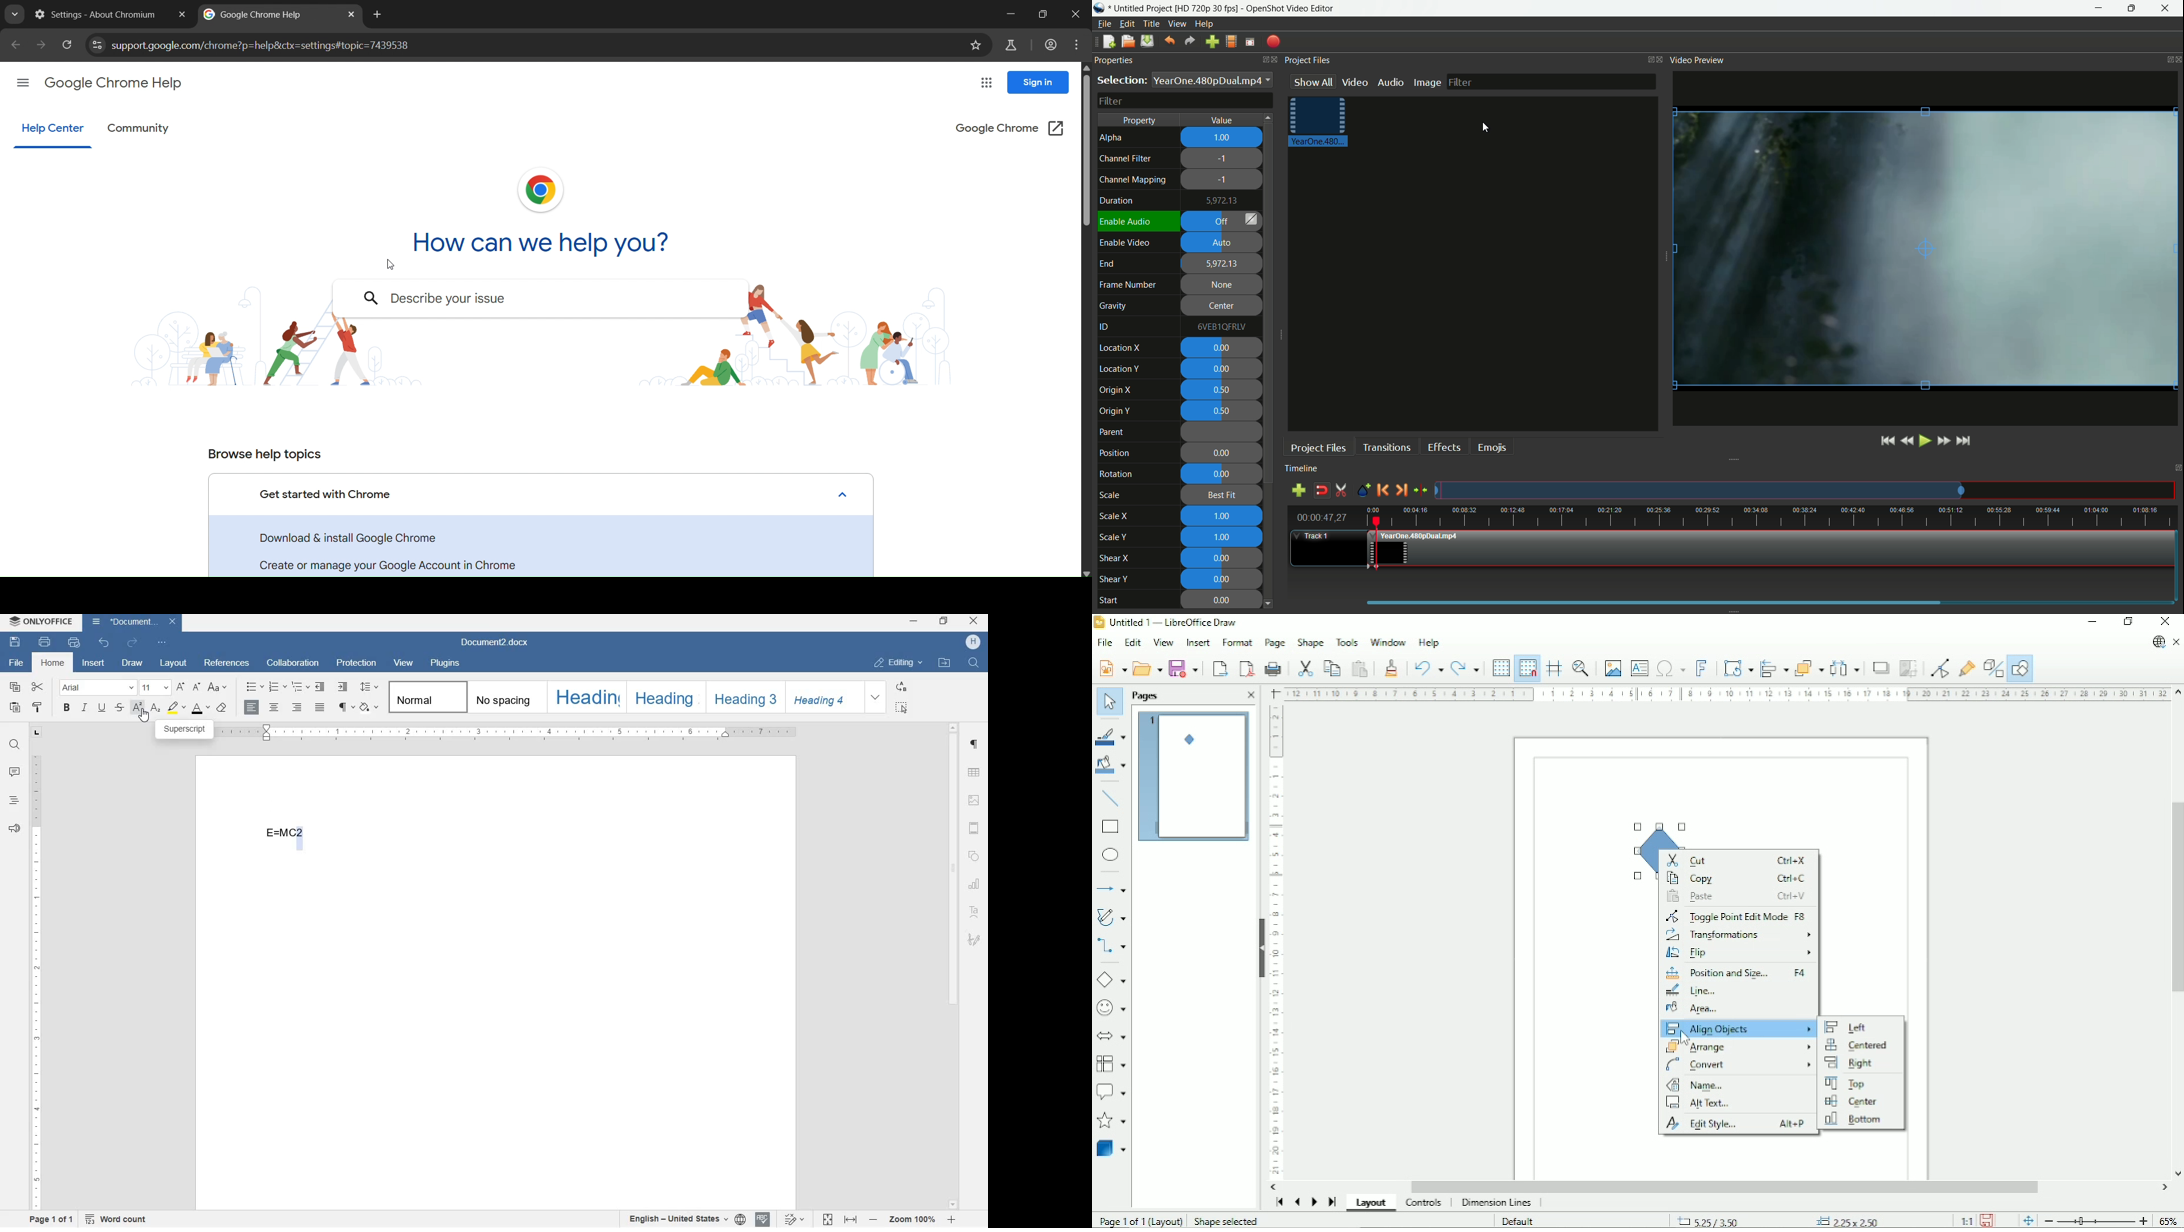 This screenshot has height=1232, width=2184. What do you see at coordinates (1114, 433) in the screenshot?
I see `parent` at bounding box center [1114, 433].